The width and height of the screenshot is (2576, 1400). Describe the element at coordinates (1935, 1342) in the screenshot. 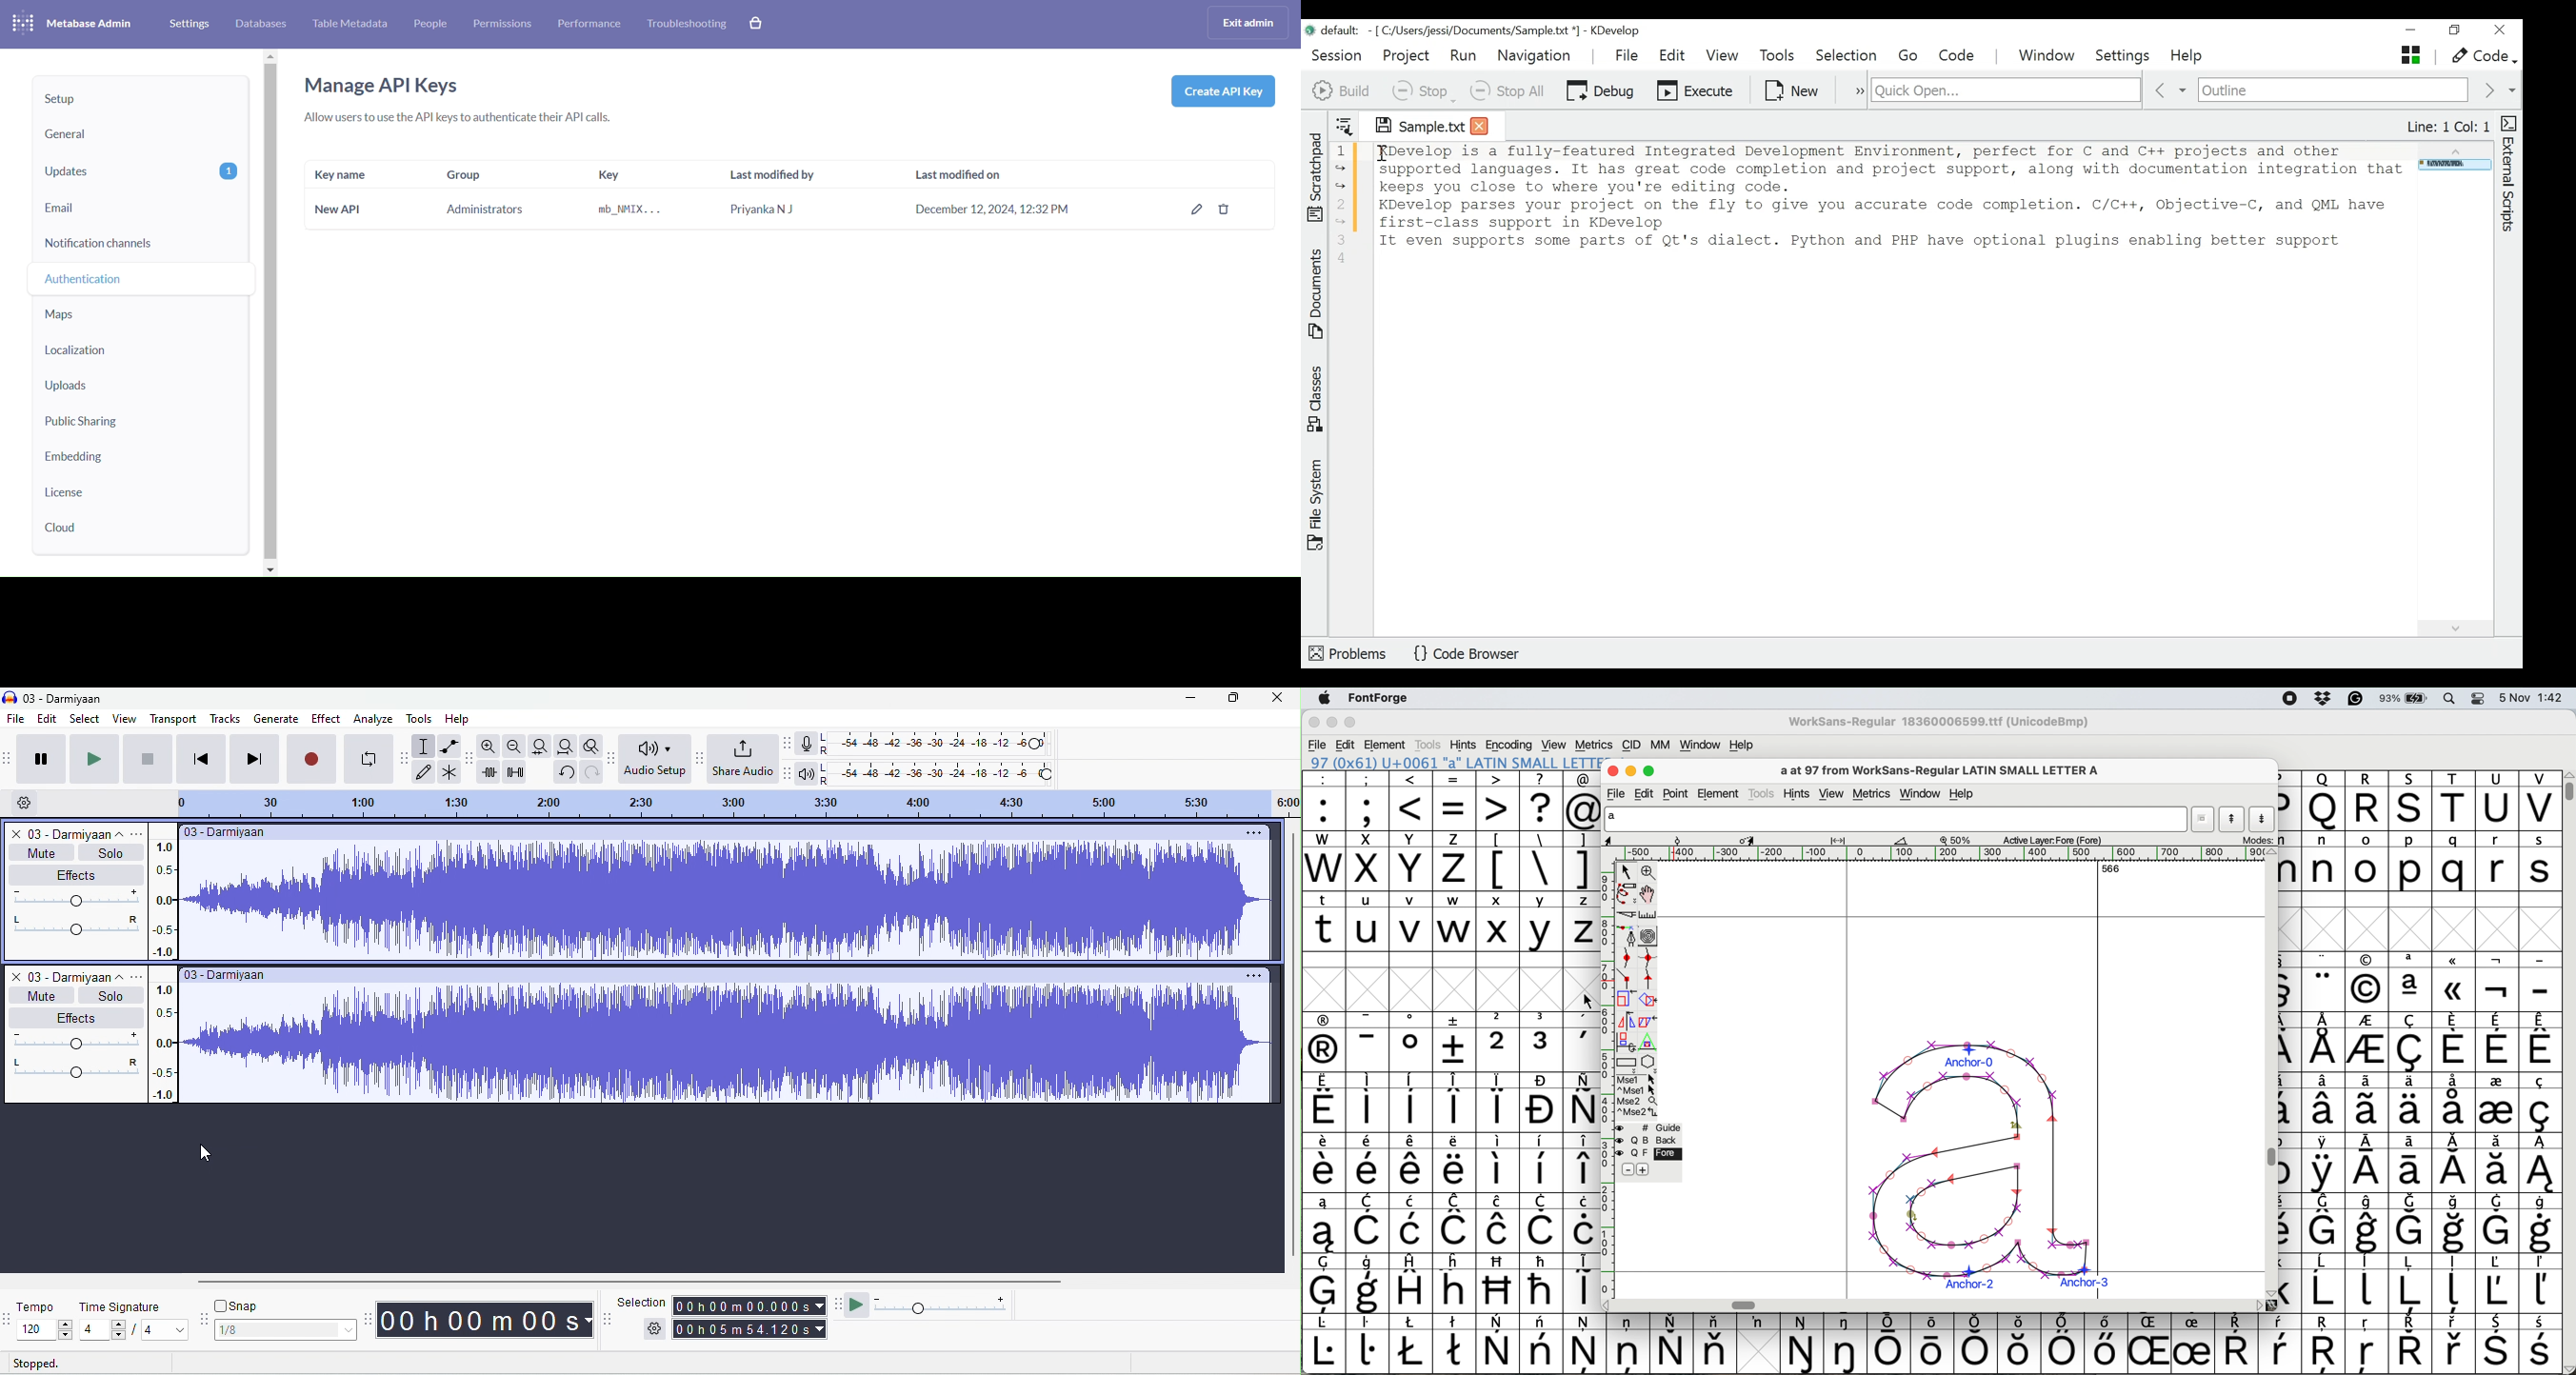

I see `symbol` at that location.